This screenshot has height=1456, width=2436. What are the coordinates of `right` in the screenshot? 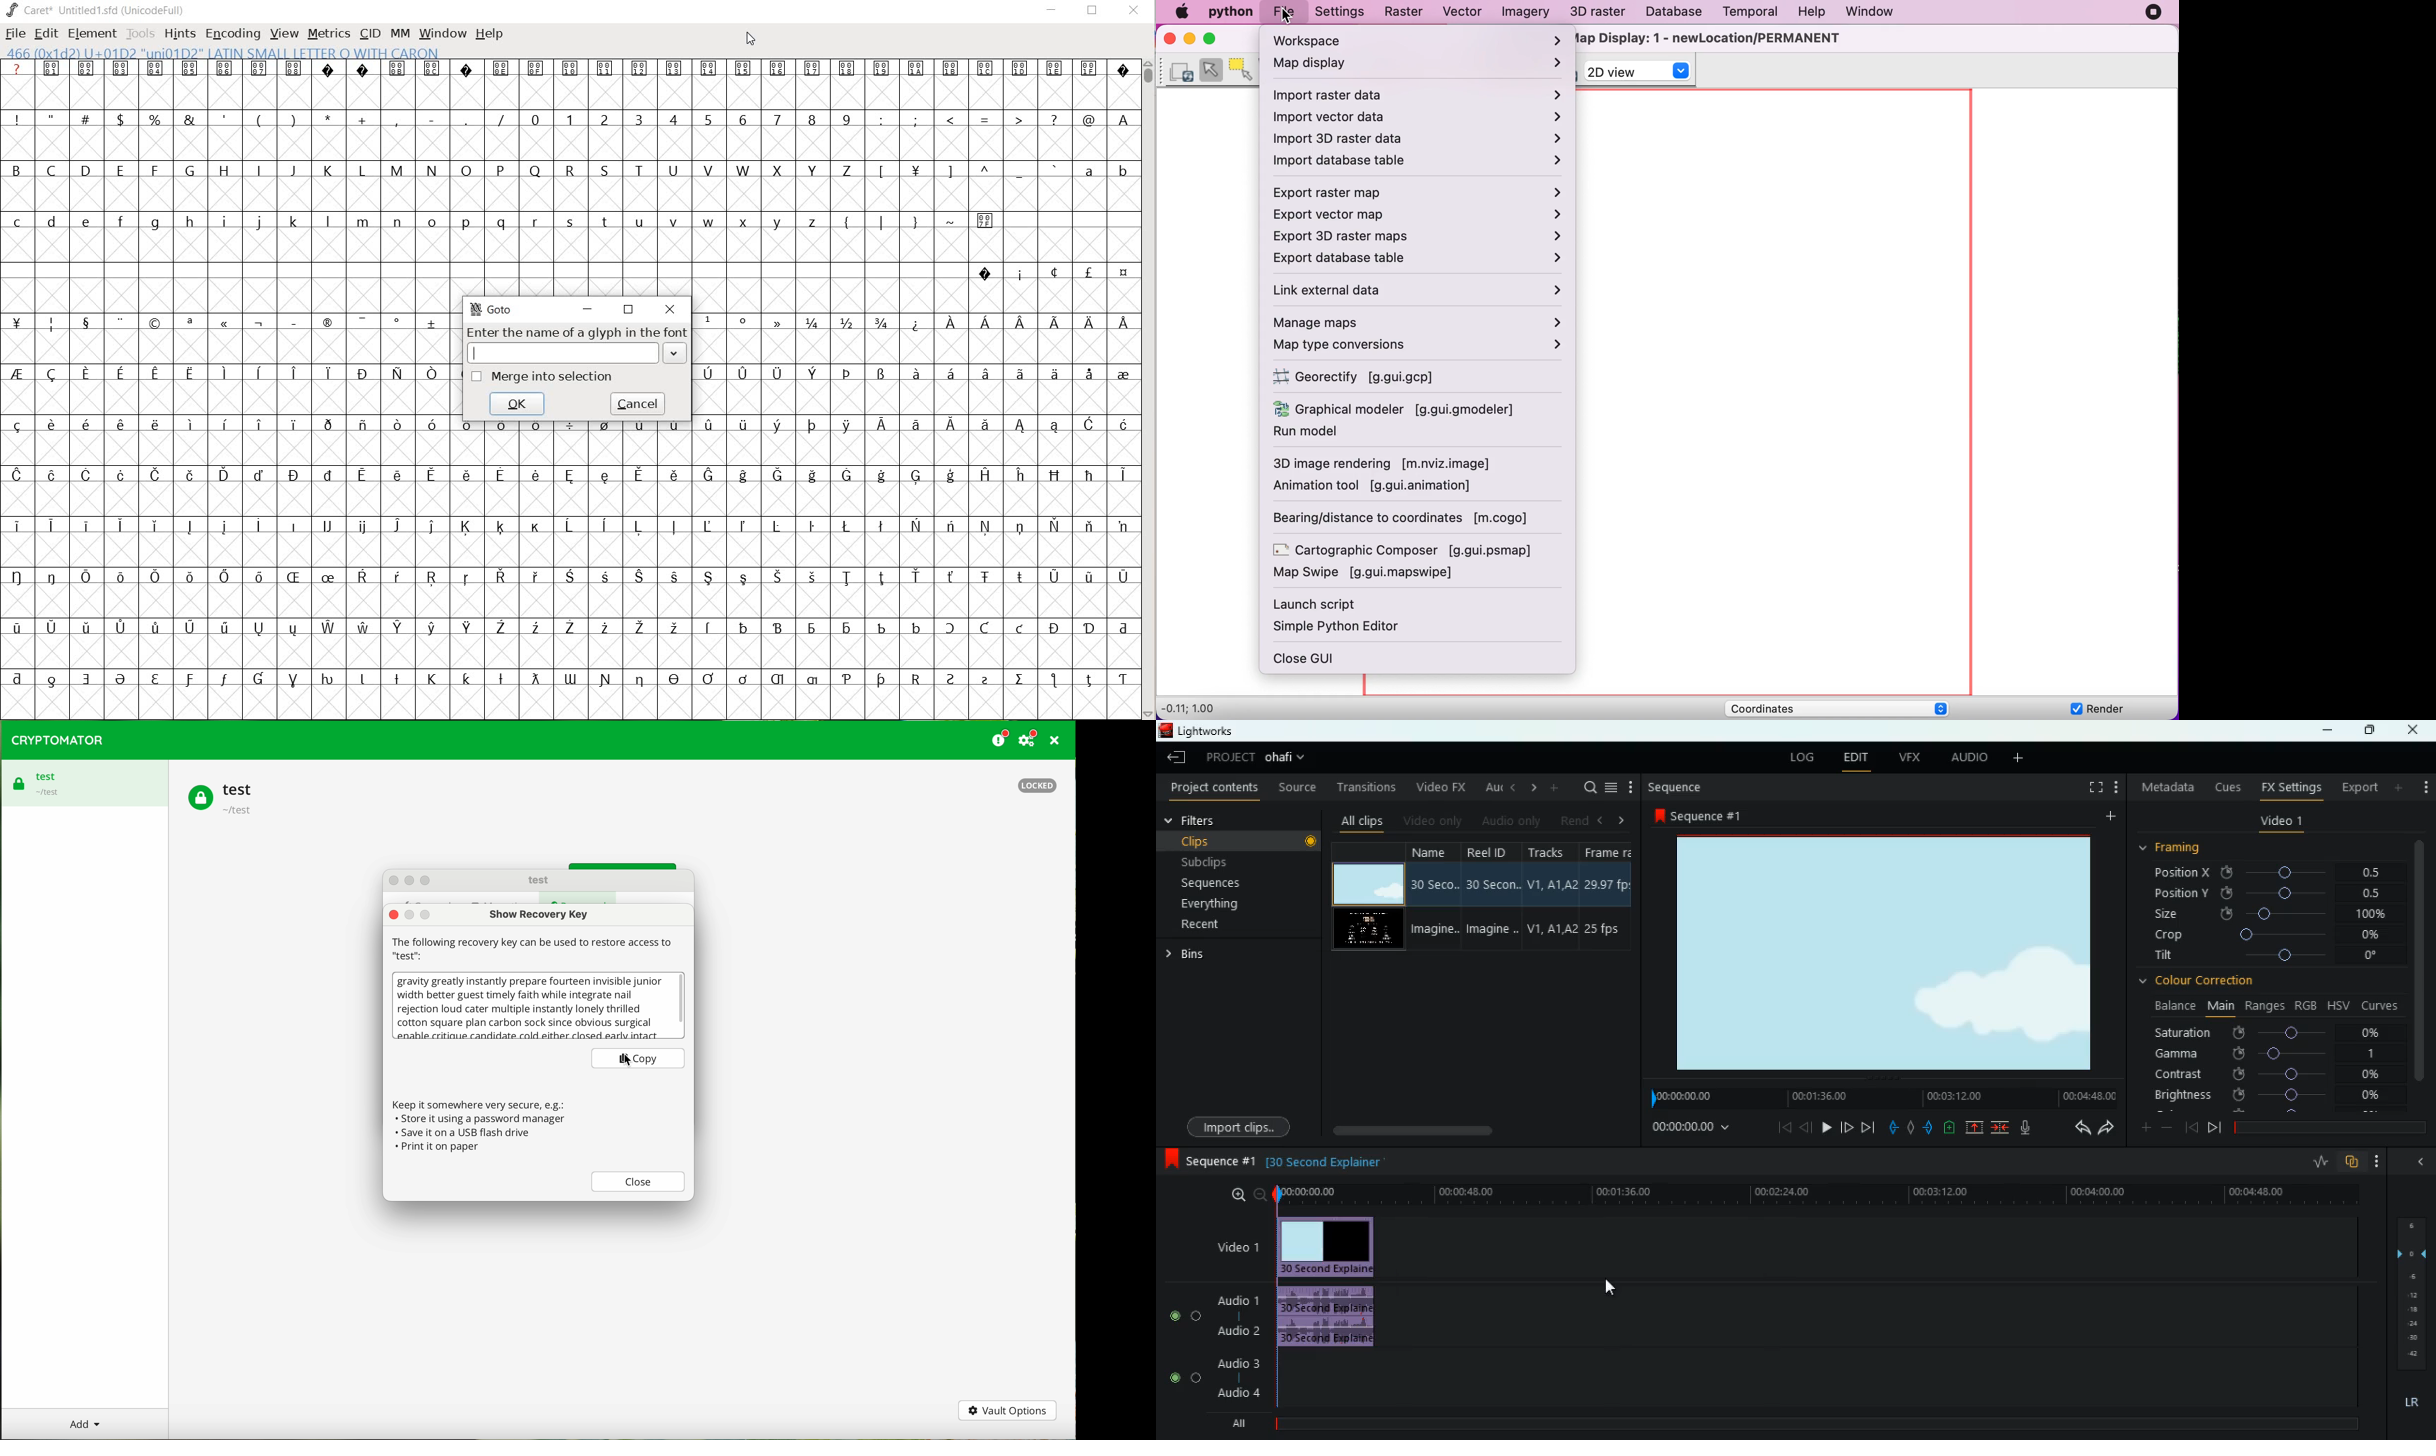 It's located at (1623, 820).